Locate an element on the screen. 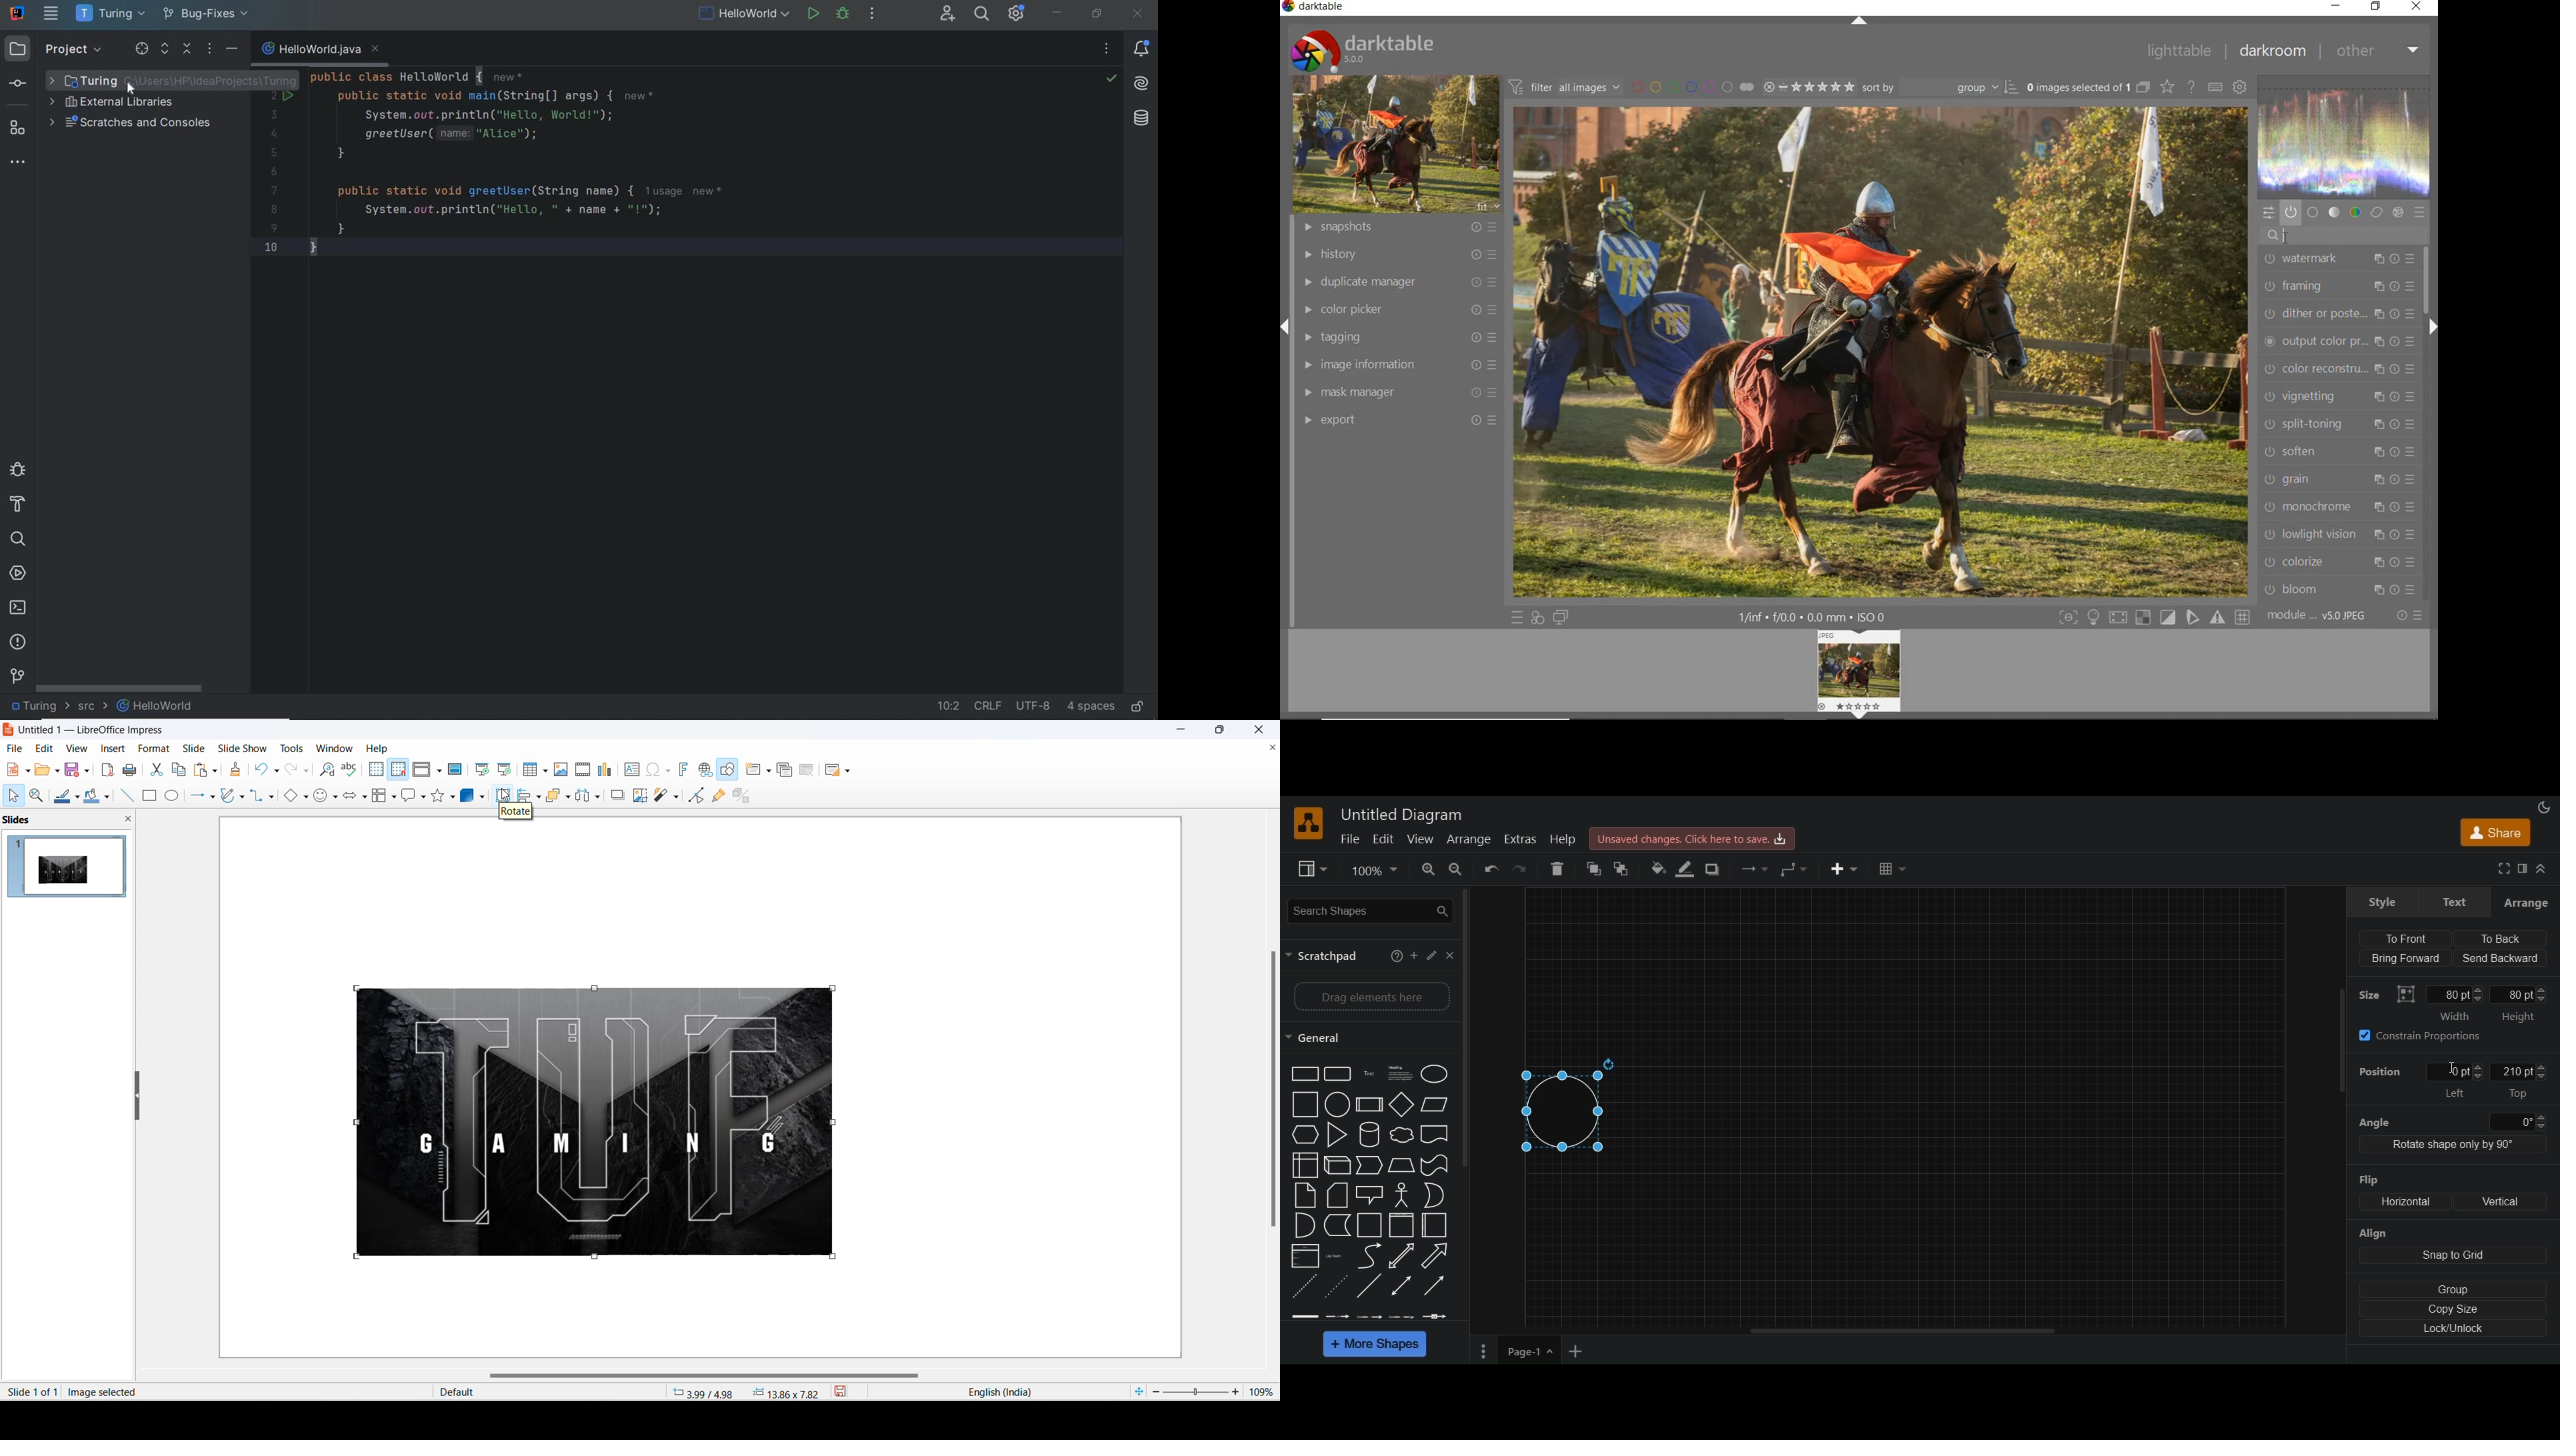  redo is located at coordinates (1524, 870).